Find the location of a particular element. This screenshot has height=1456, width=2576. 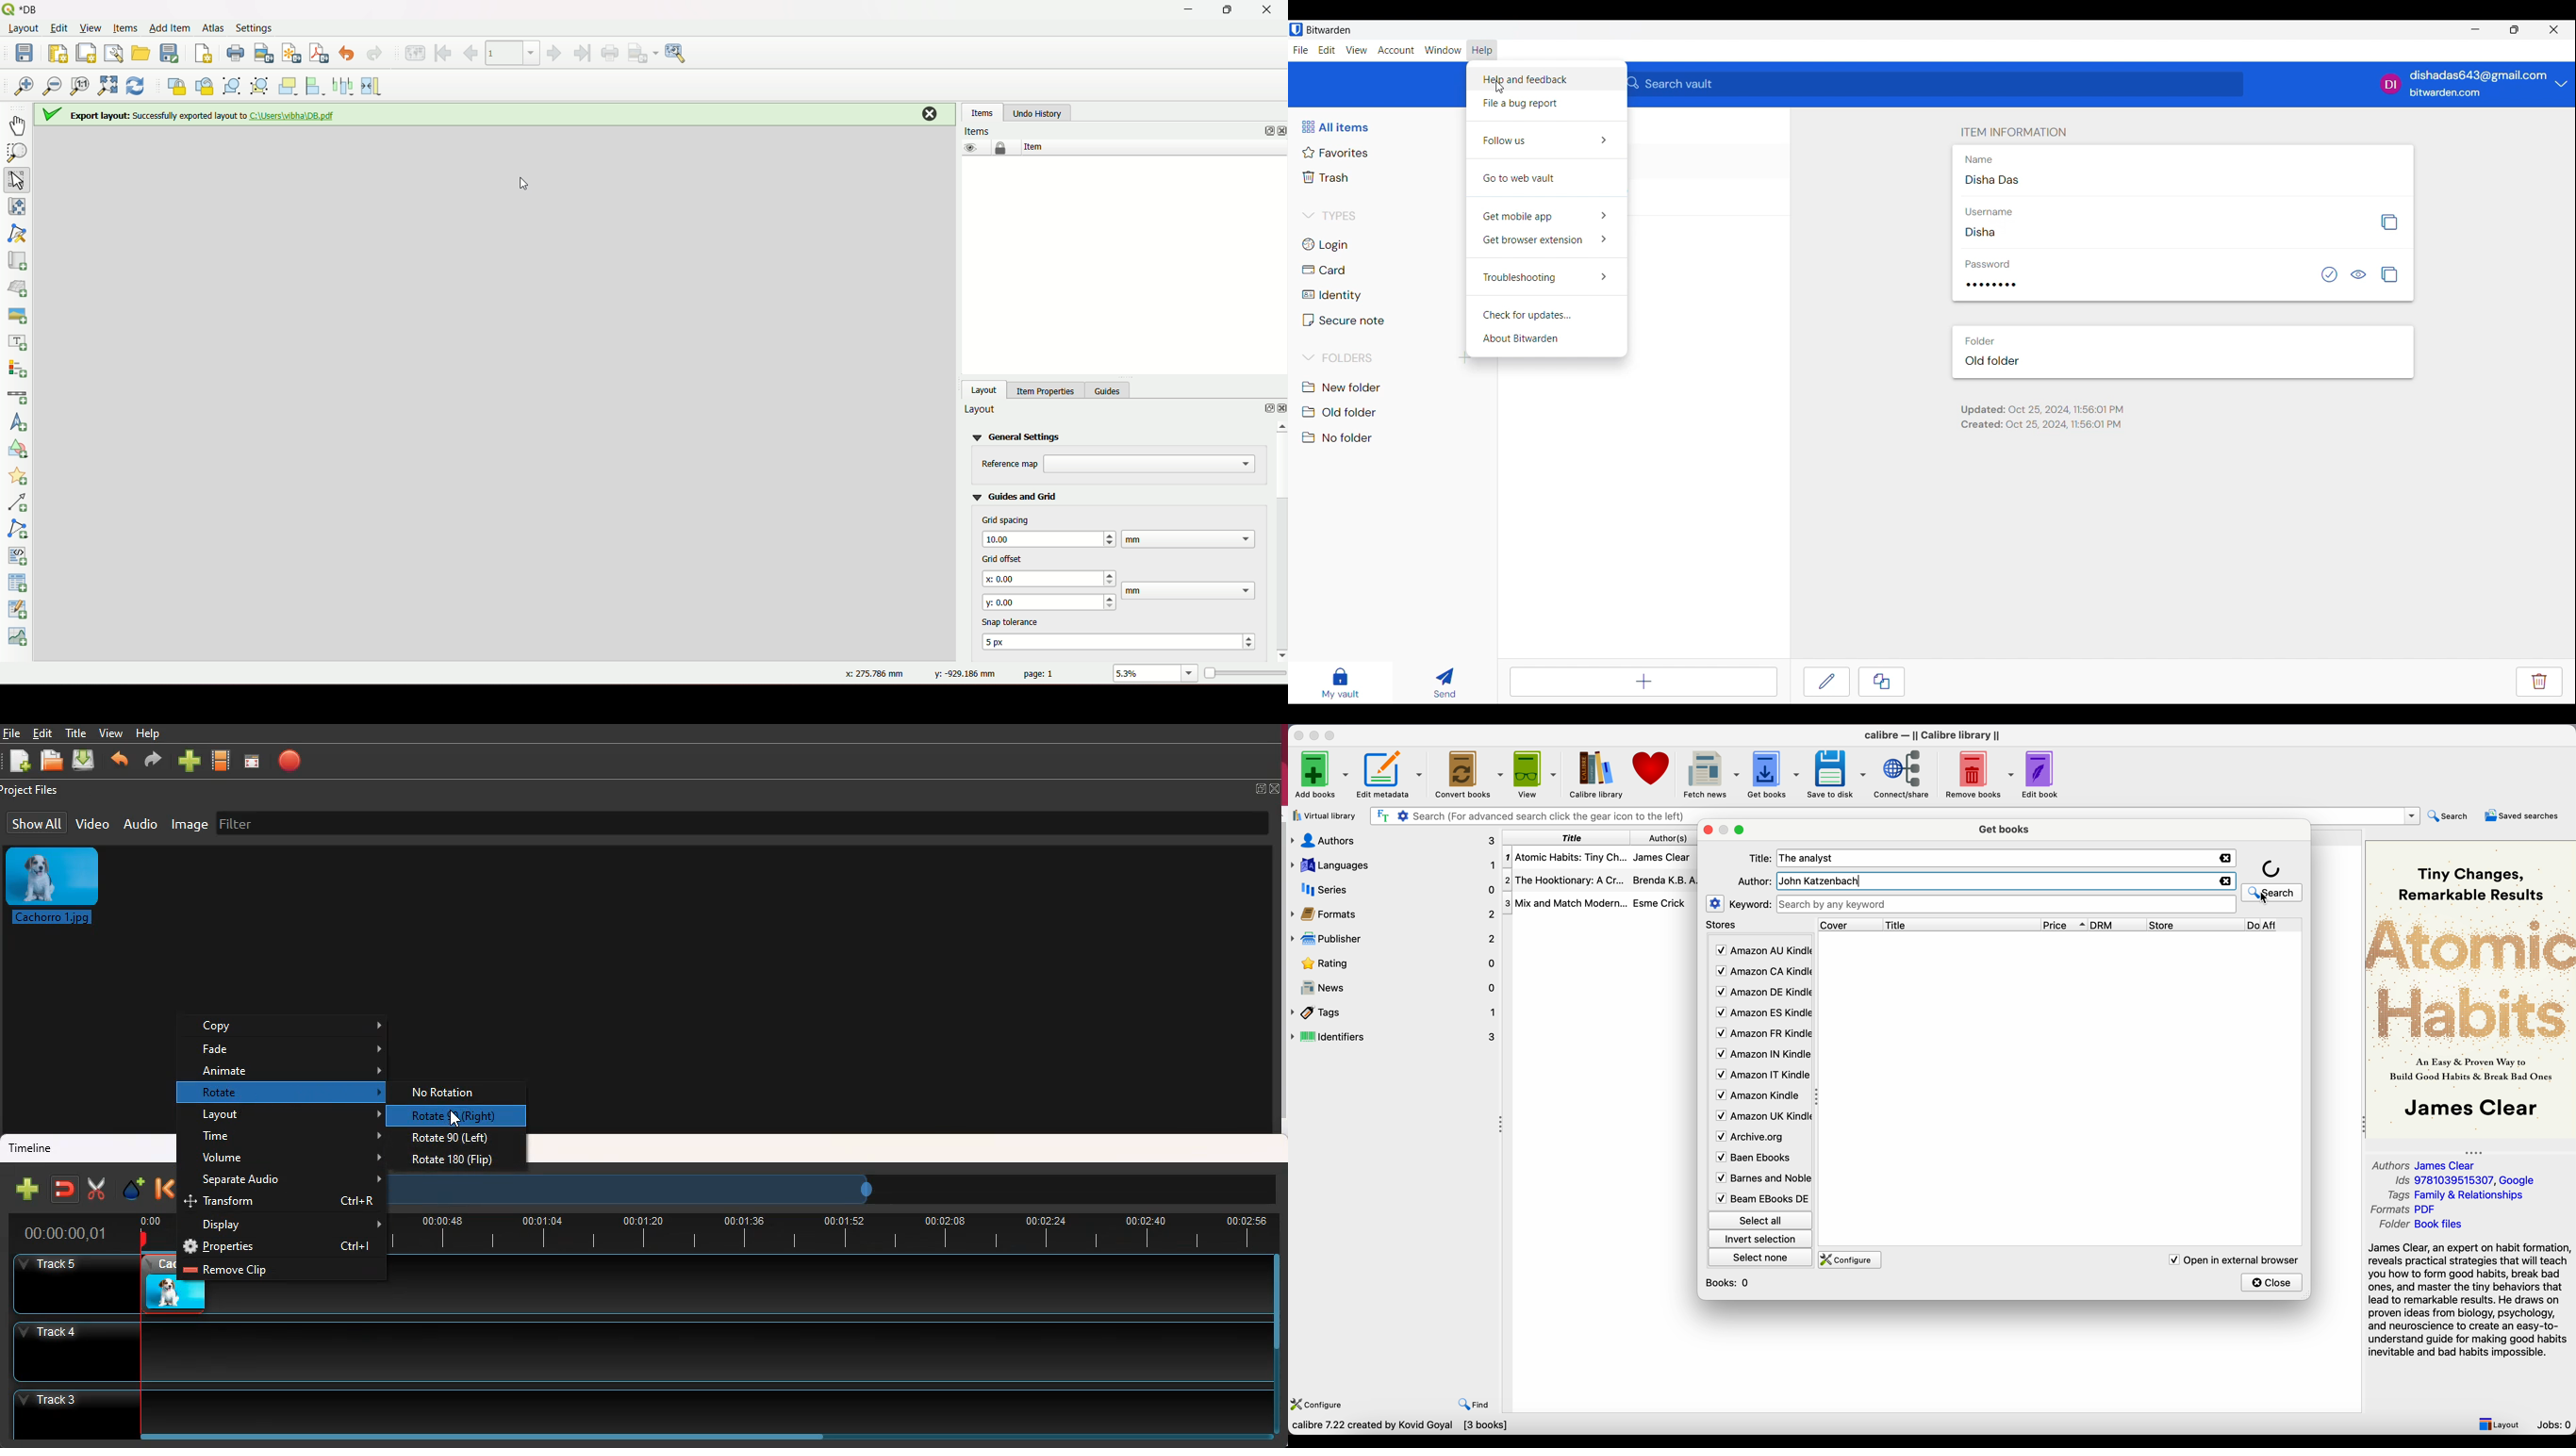

Minimize is located at coordinates (2476, 29).